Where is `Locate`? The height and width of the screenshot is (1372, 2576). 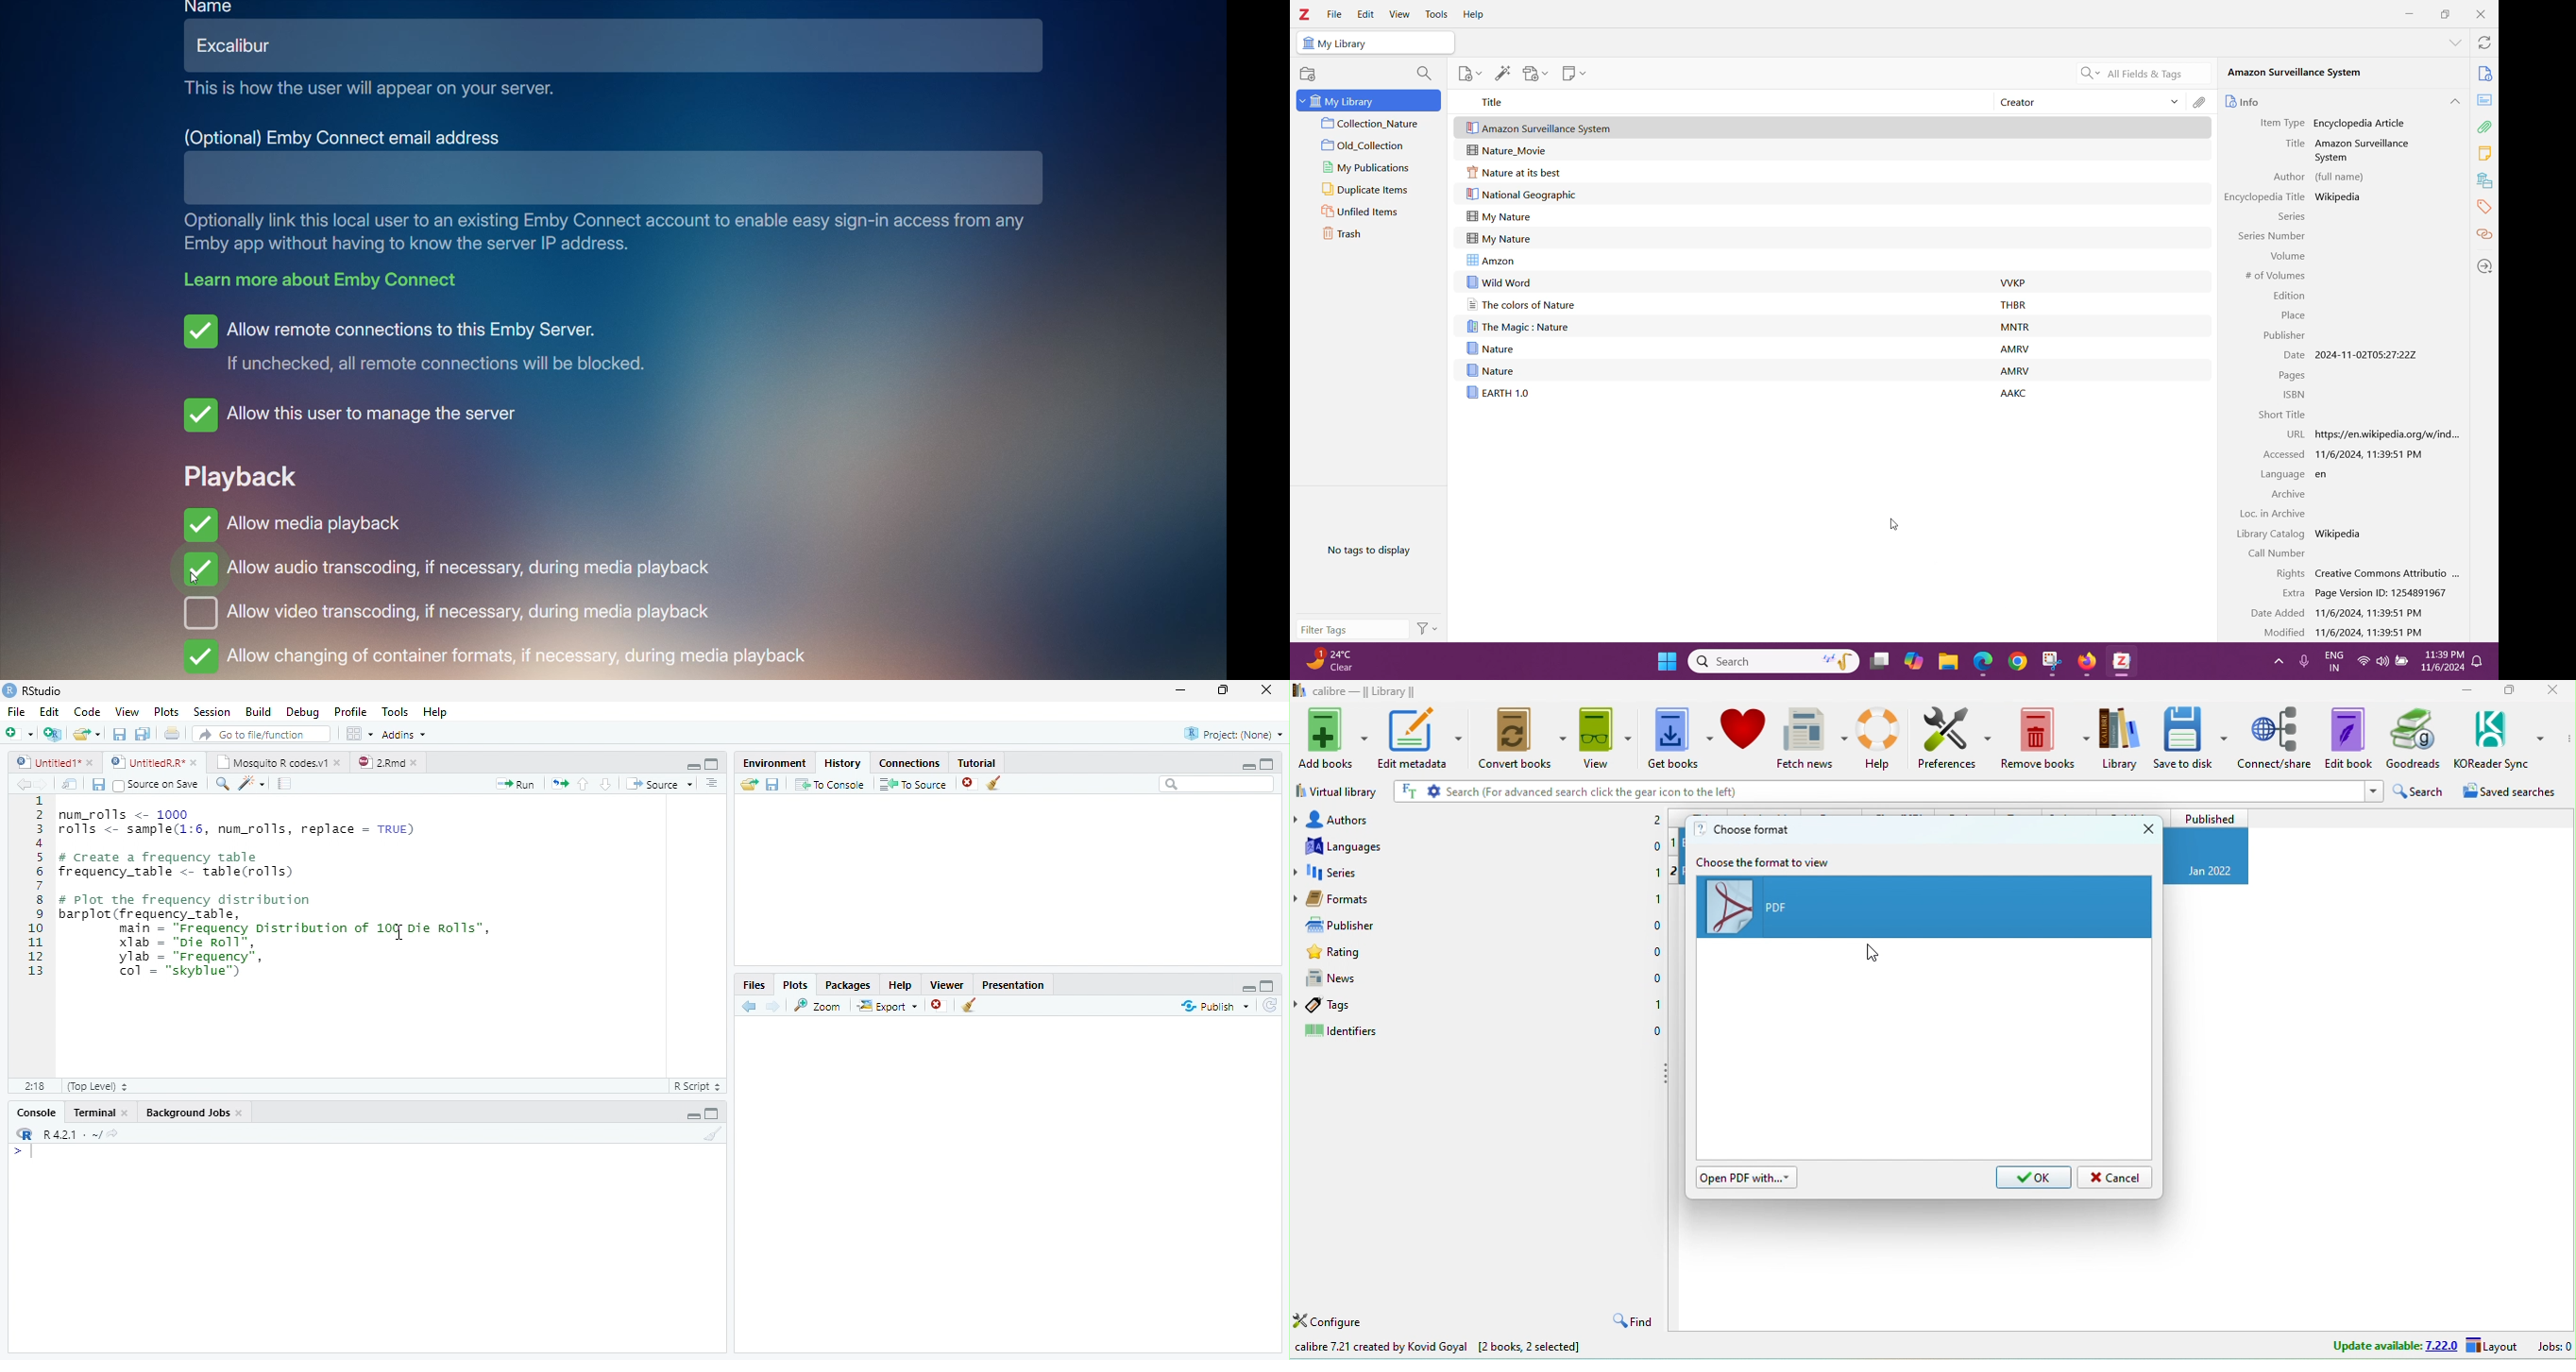 Locate is located at coordinates (2484, 267).